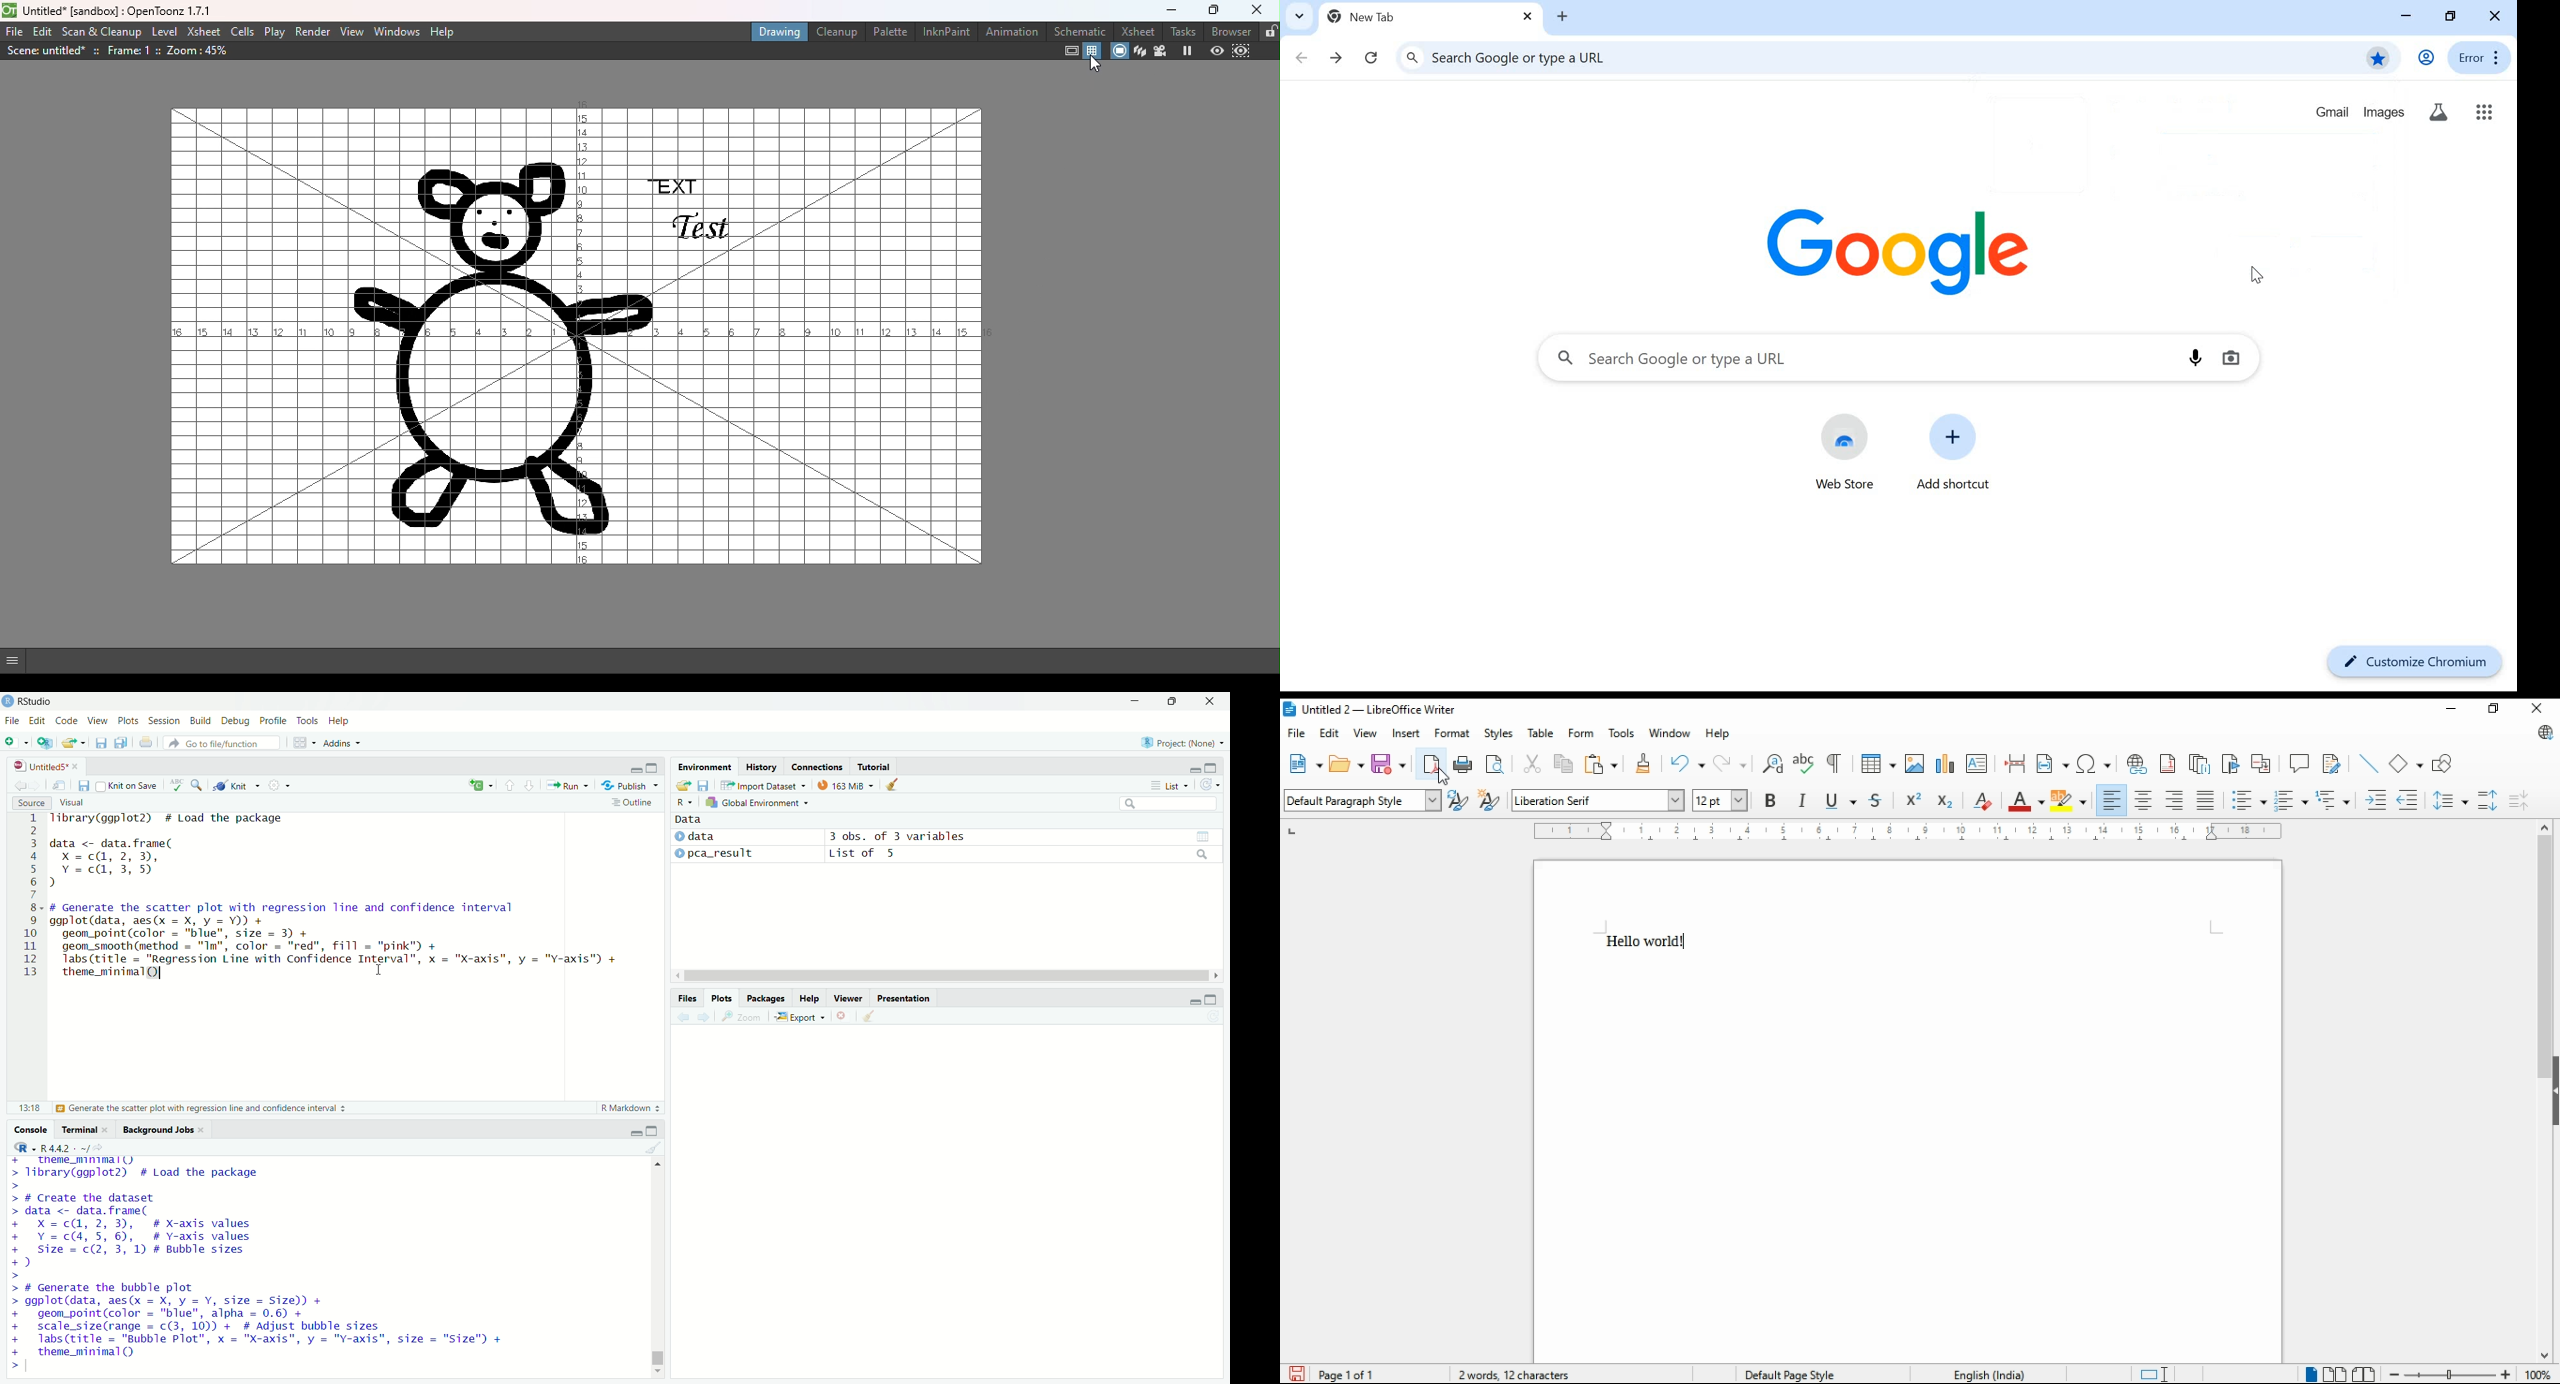 The height and width of the screenshot is (1400, 2576). I want to click on search google or type a URL, so click(1852, 57).